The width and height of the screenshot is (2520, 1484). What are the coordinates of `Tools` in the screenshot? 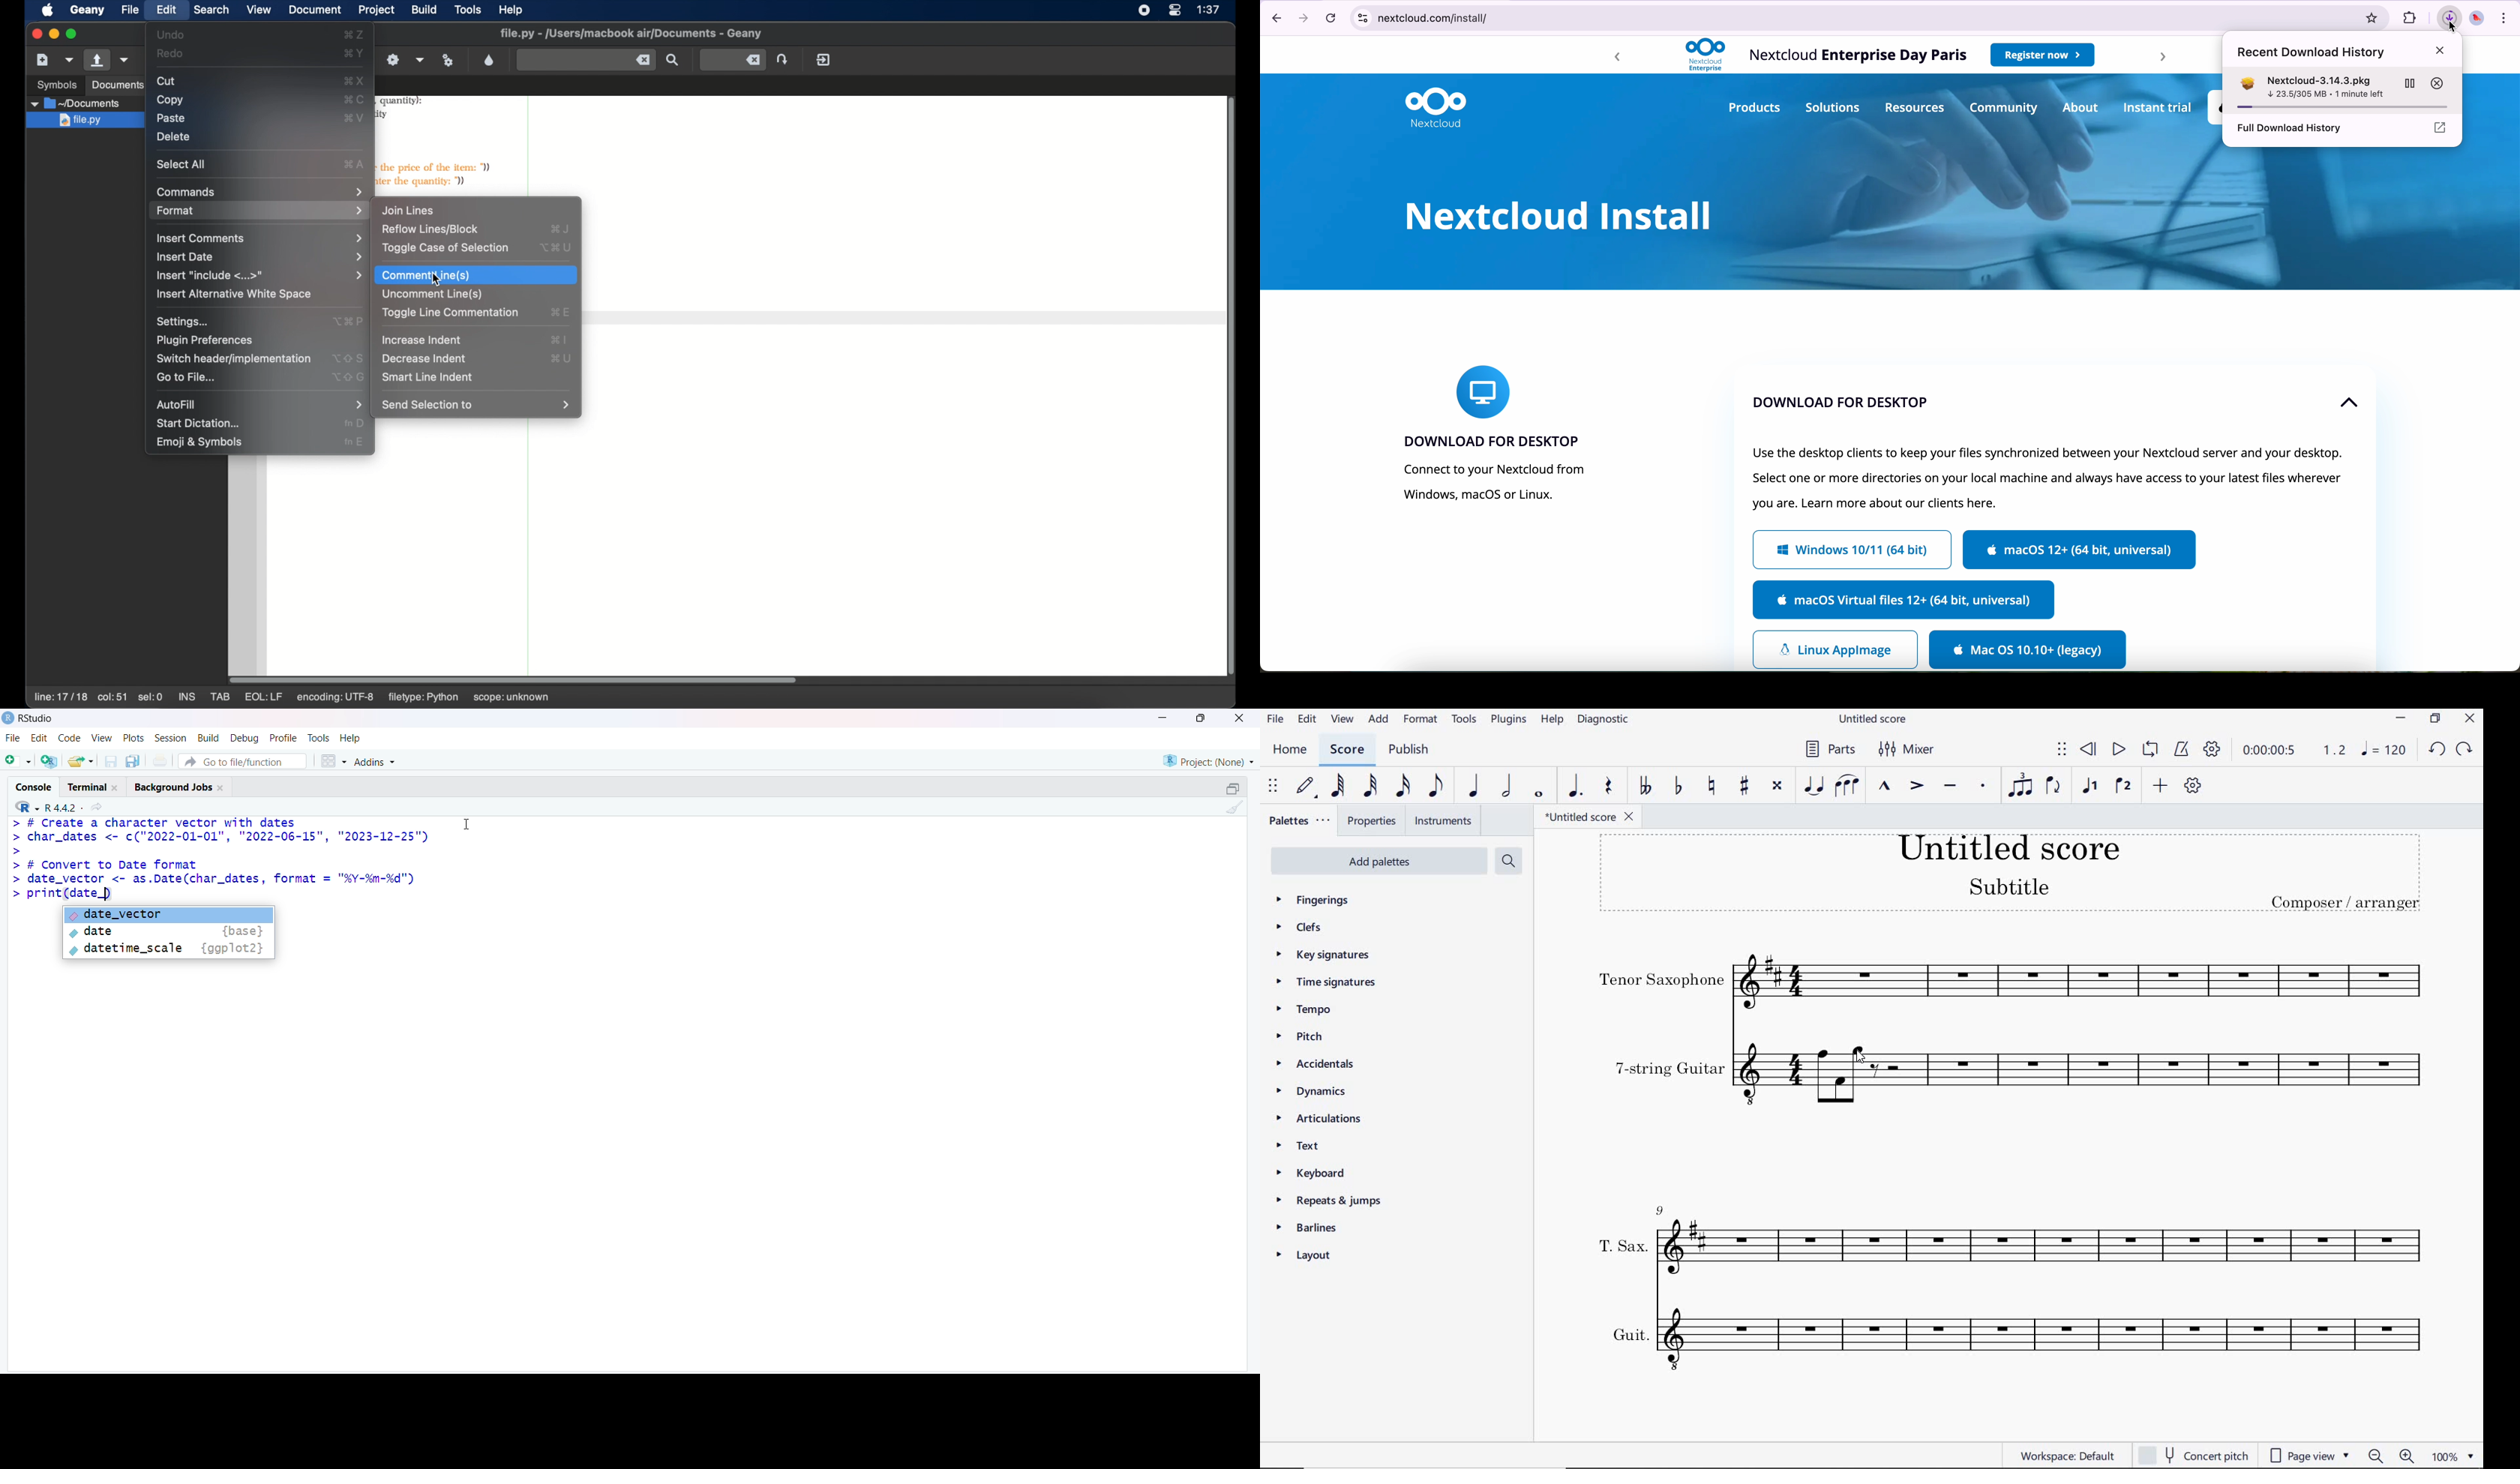 It's located at (319, 737).